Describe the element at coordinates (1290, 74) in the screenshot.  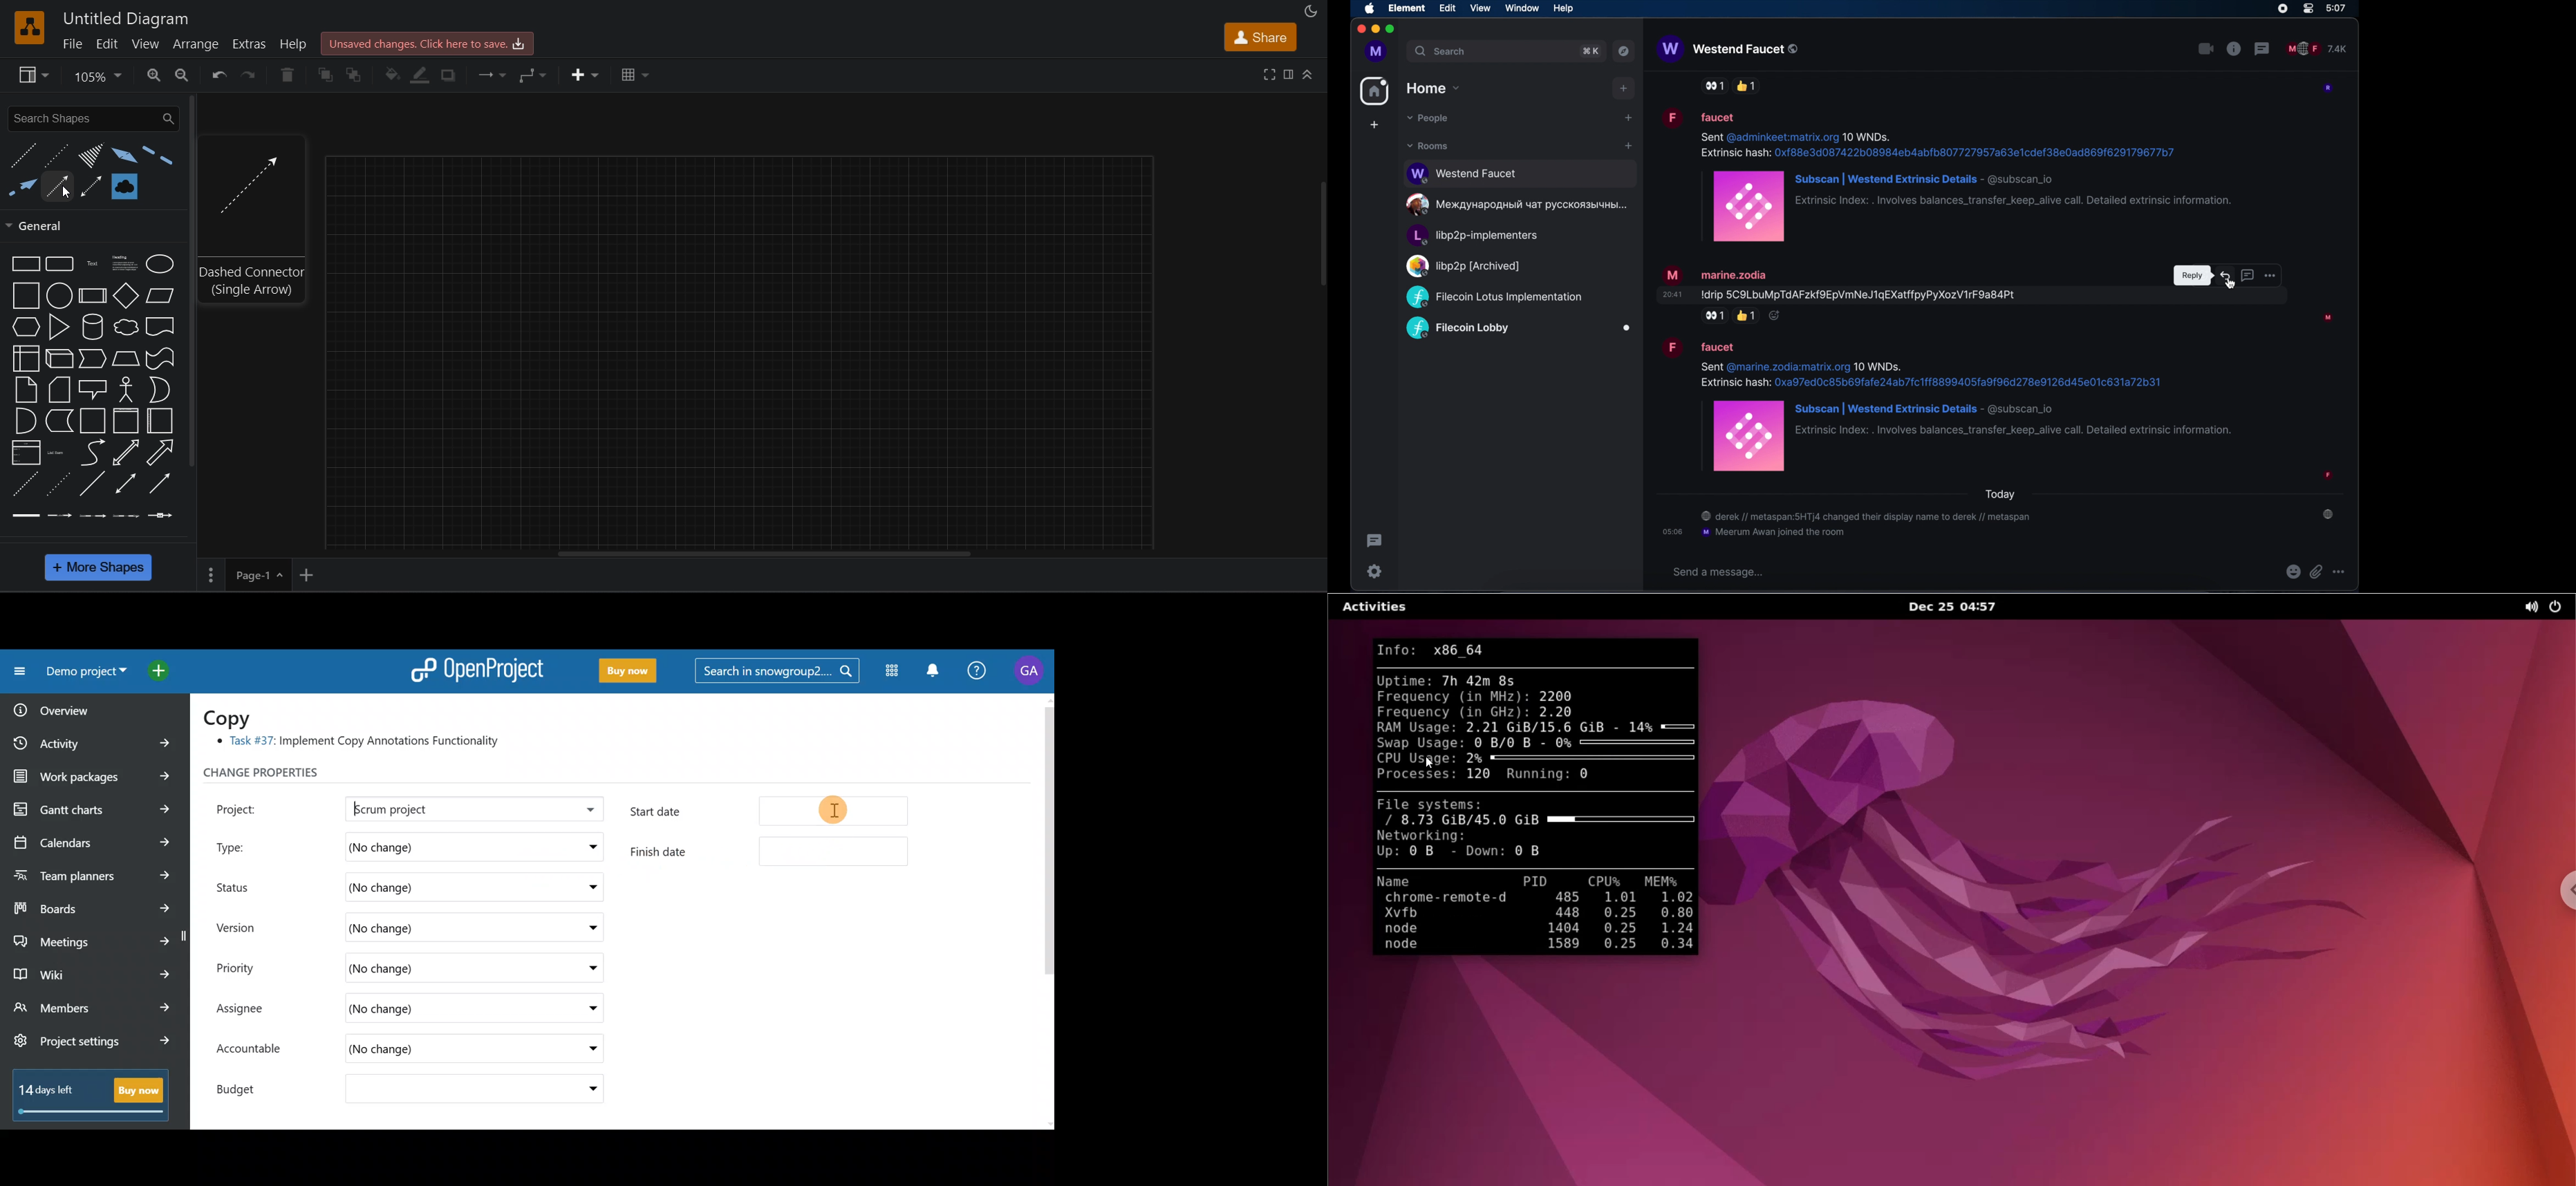
I see `format` at that location.